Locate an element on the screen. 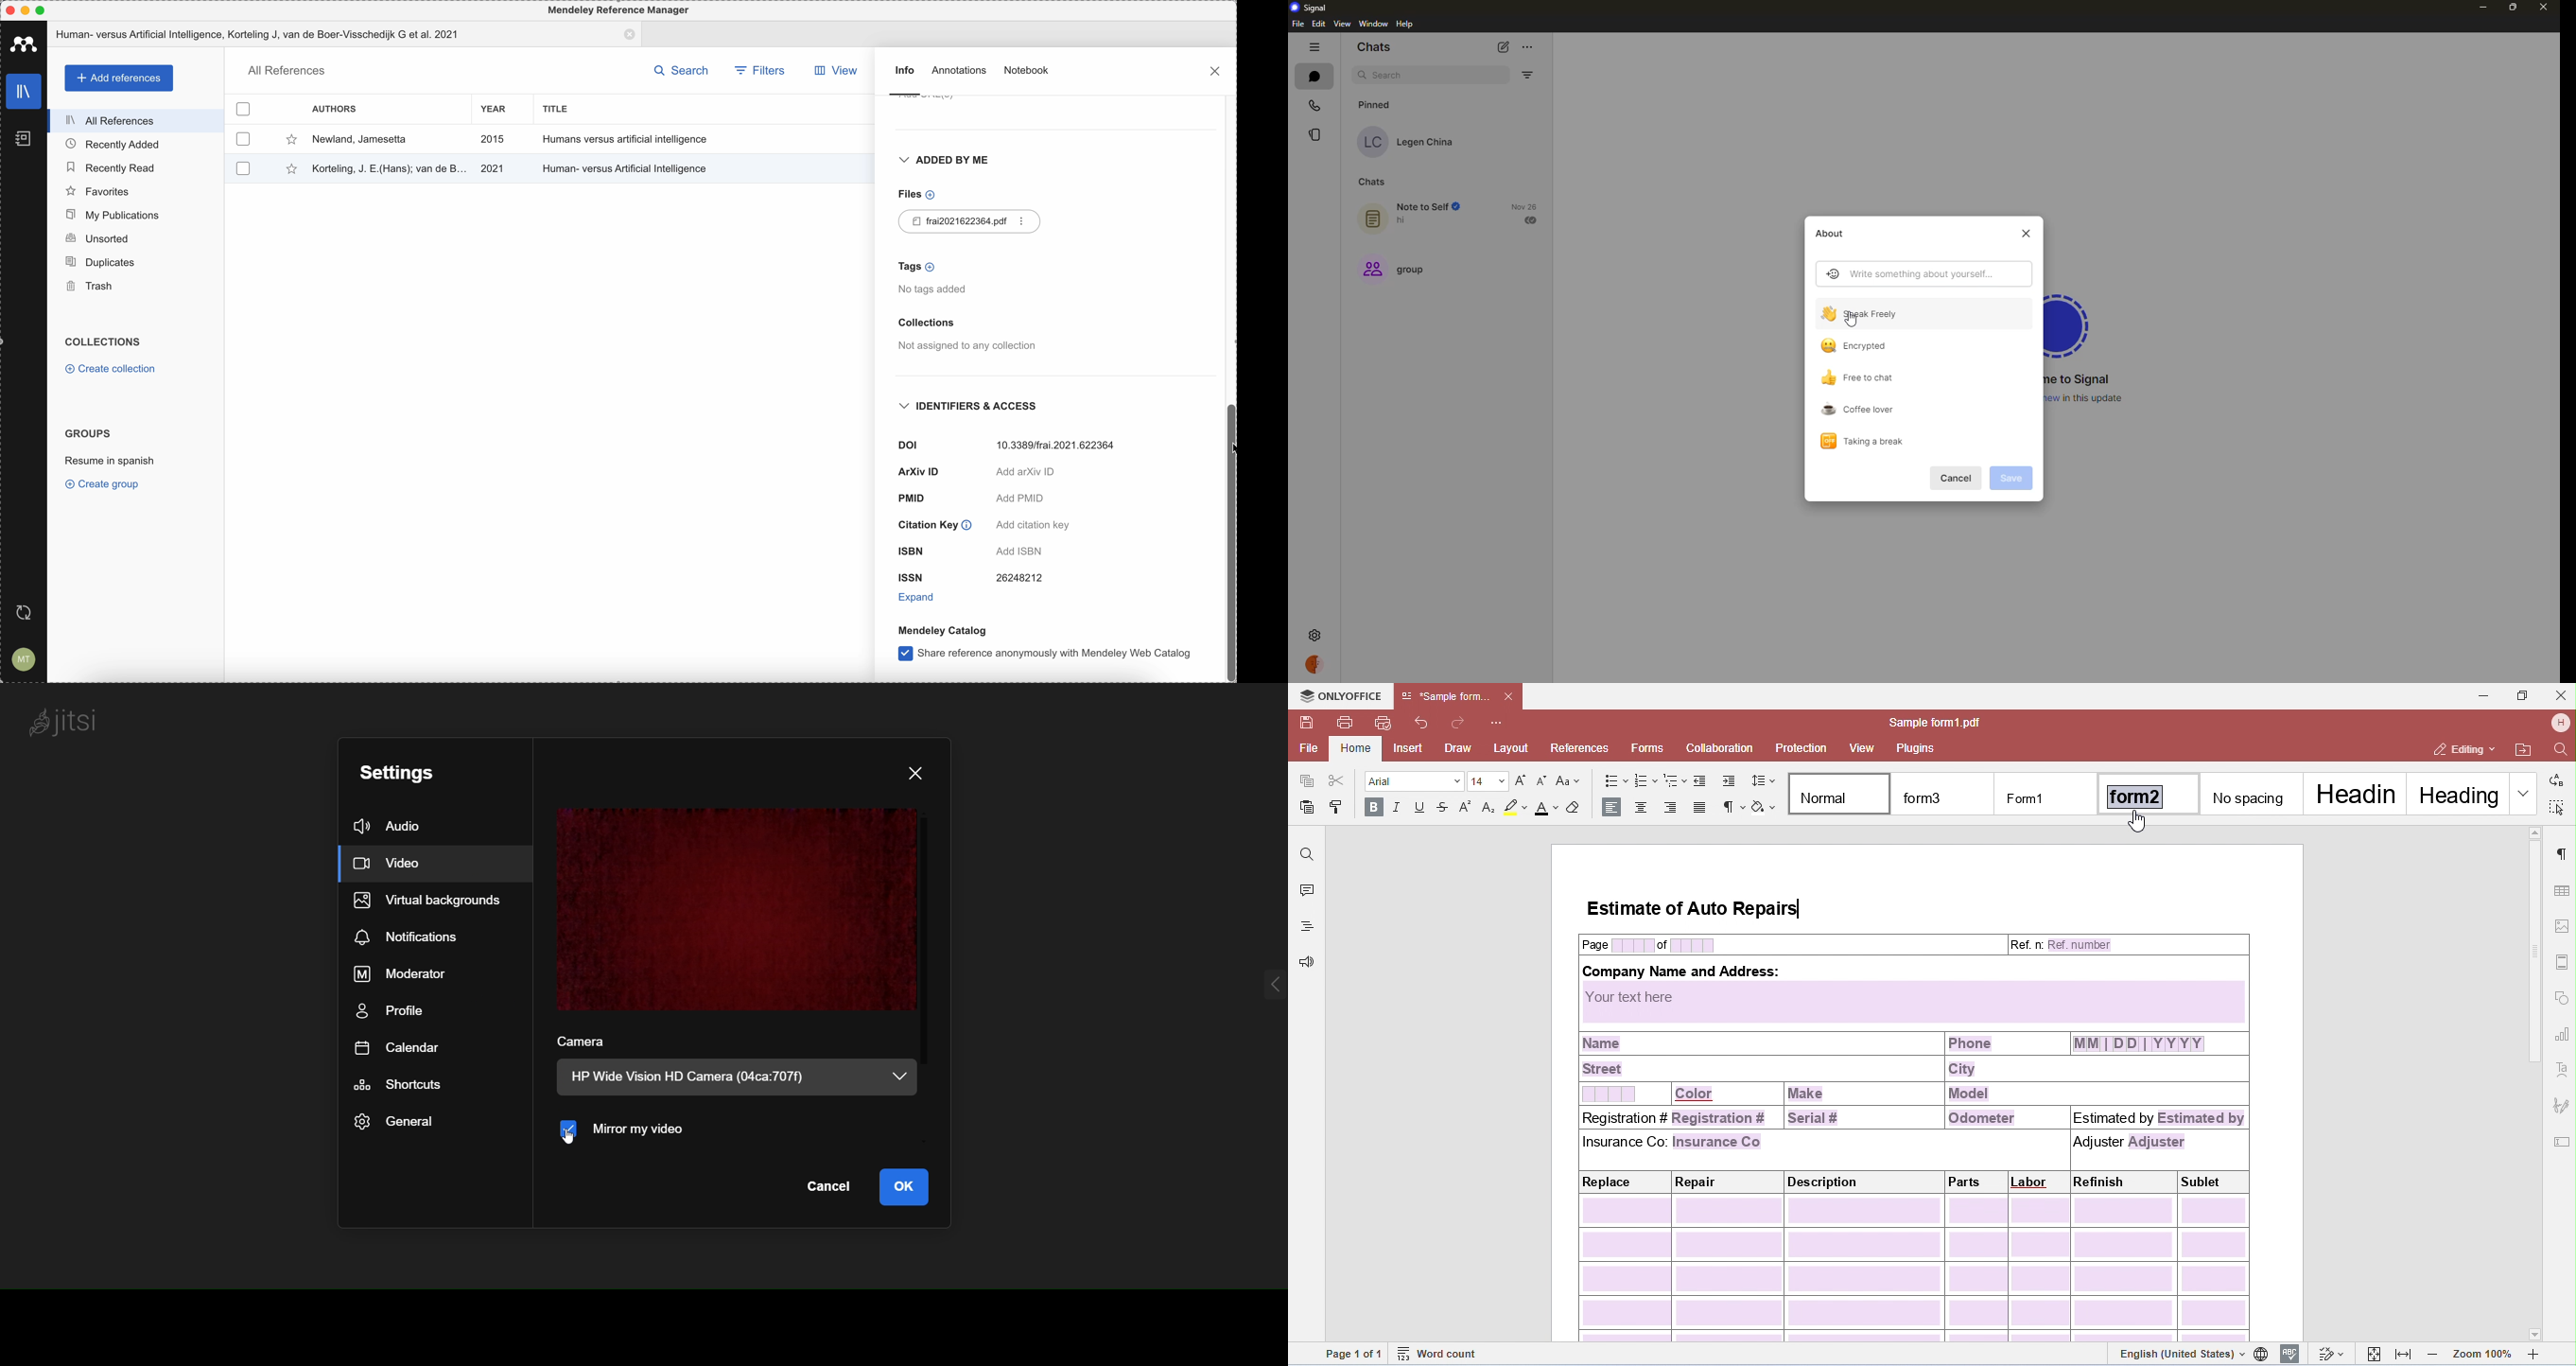  coffee lover is located at coordinates (1859, 408).